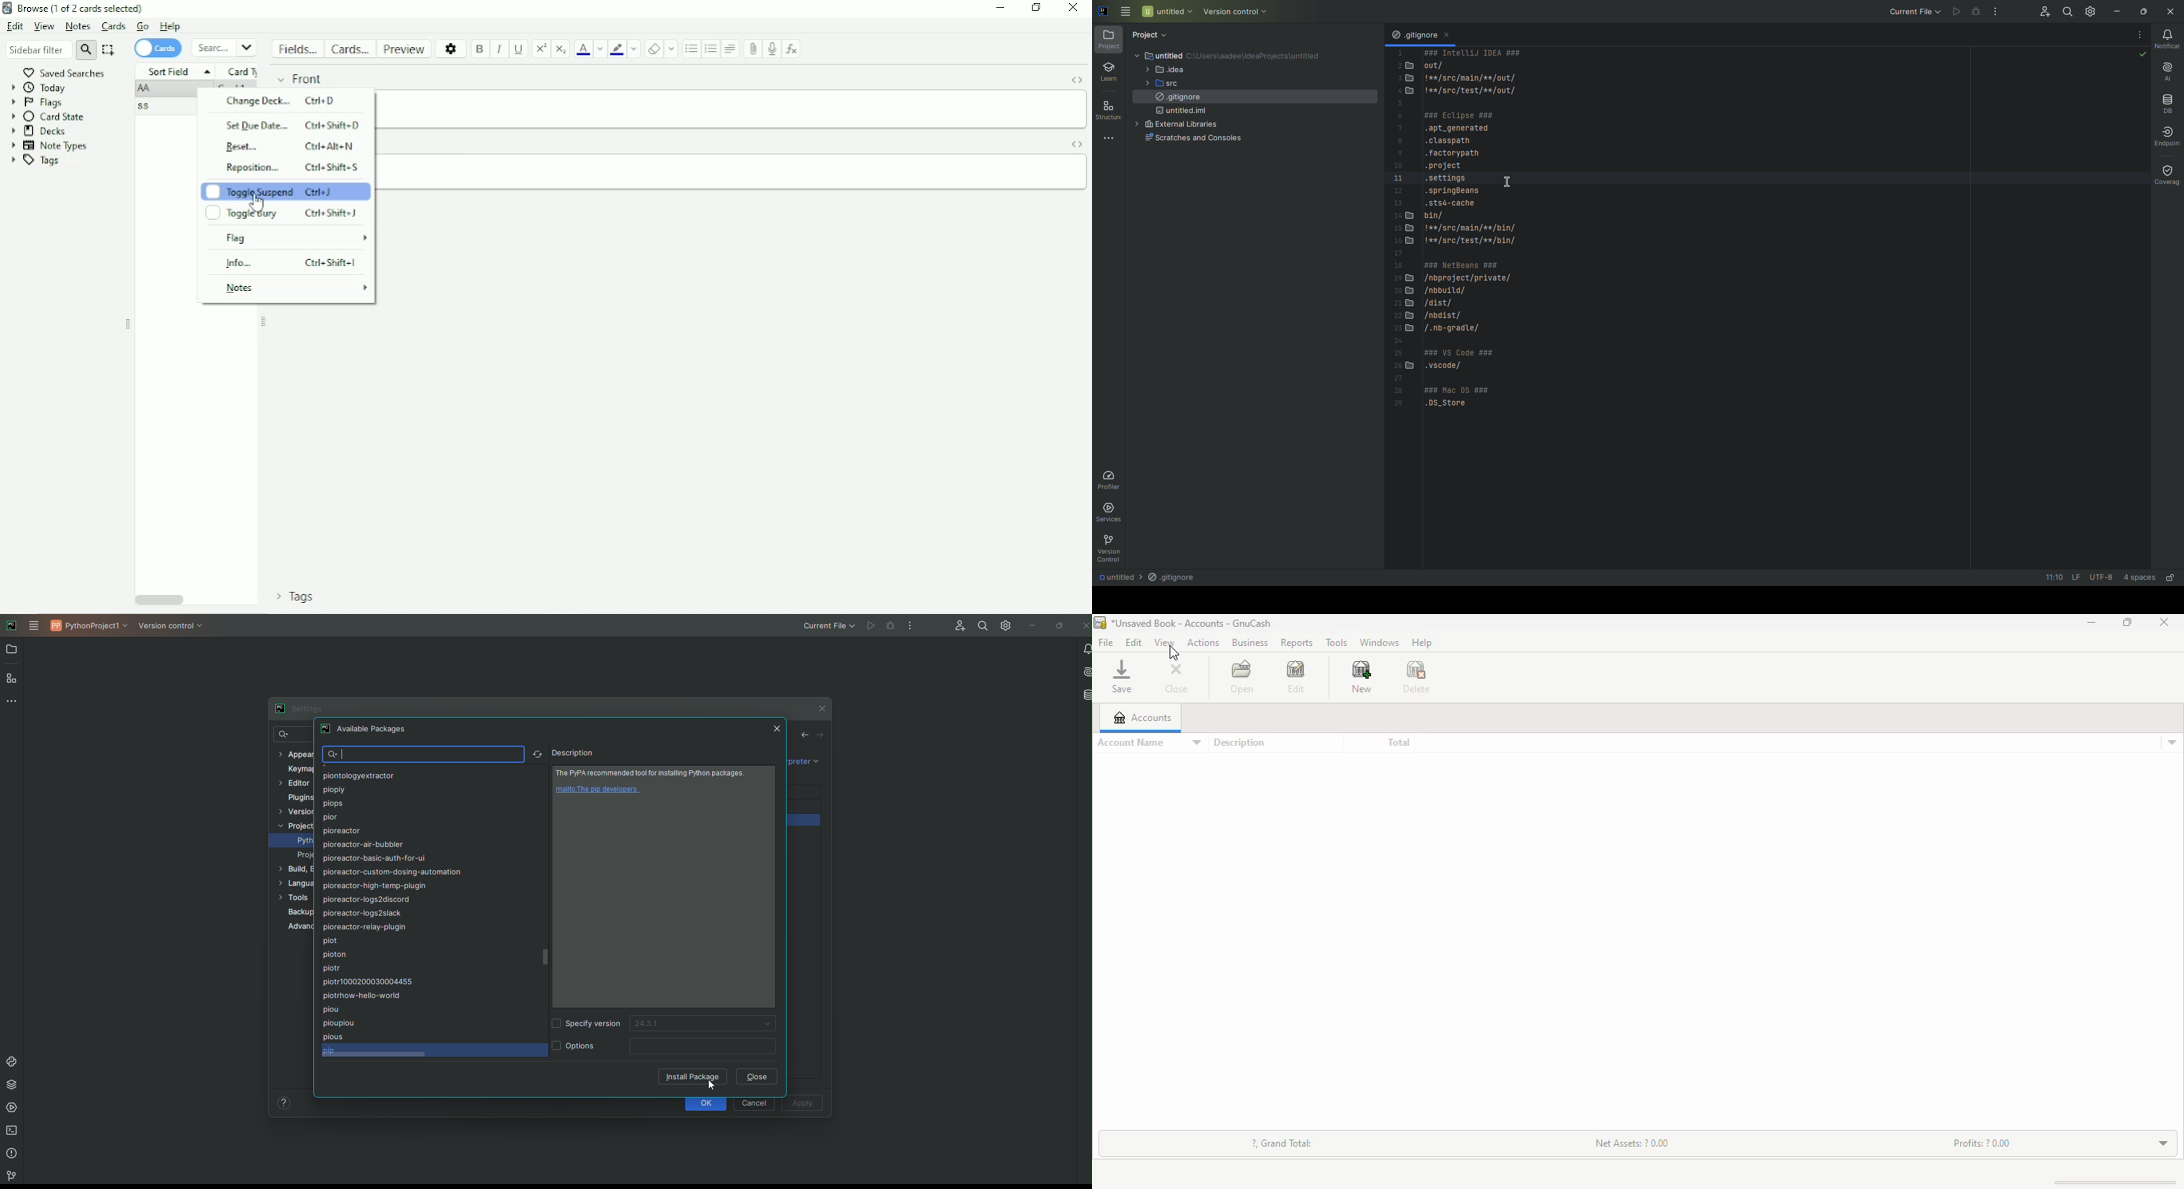 The width and height of the screenshot is (2184, 1204). What do you see at coordinates (49, 51) in the screenshot?
I see `Sidebar filter` at bounding box center [49, 51].